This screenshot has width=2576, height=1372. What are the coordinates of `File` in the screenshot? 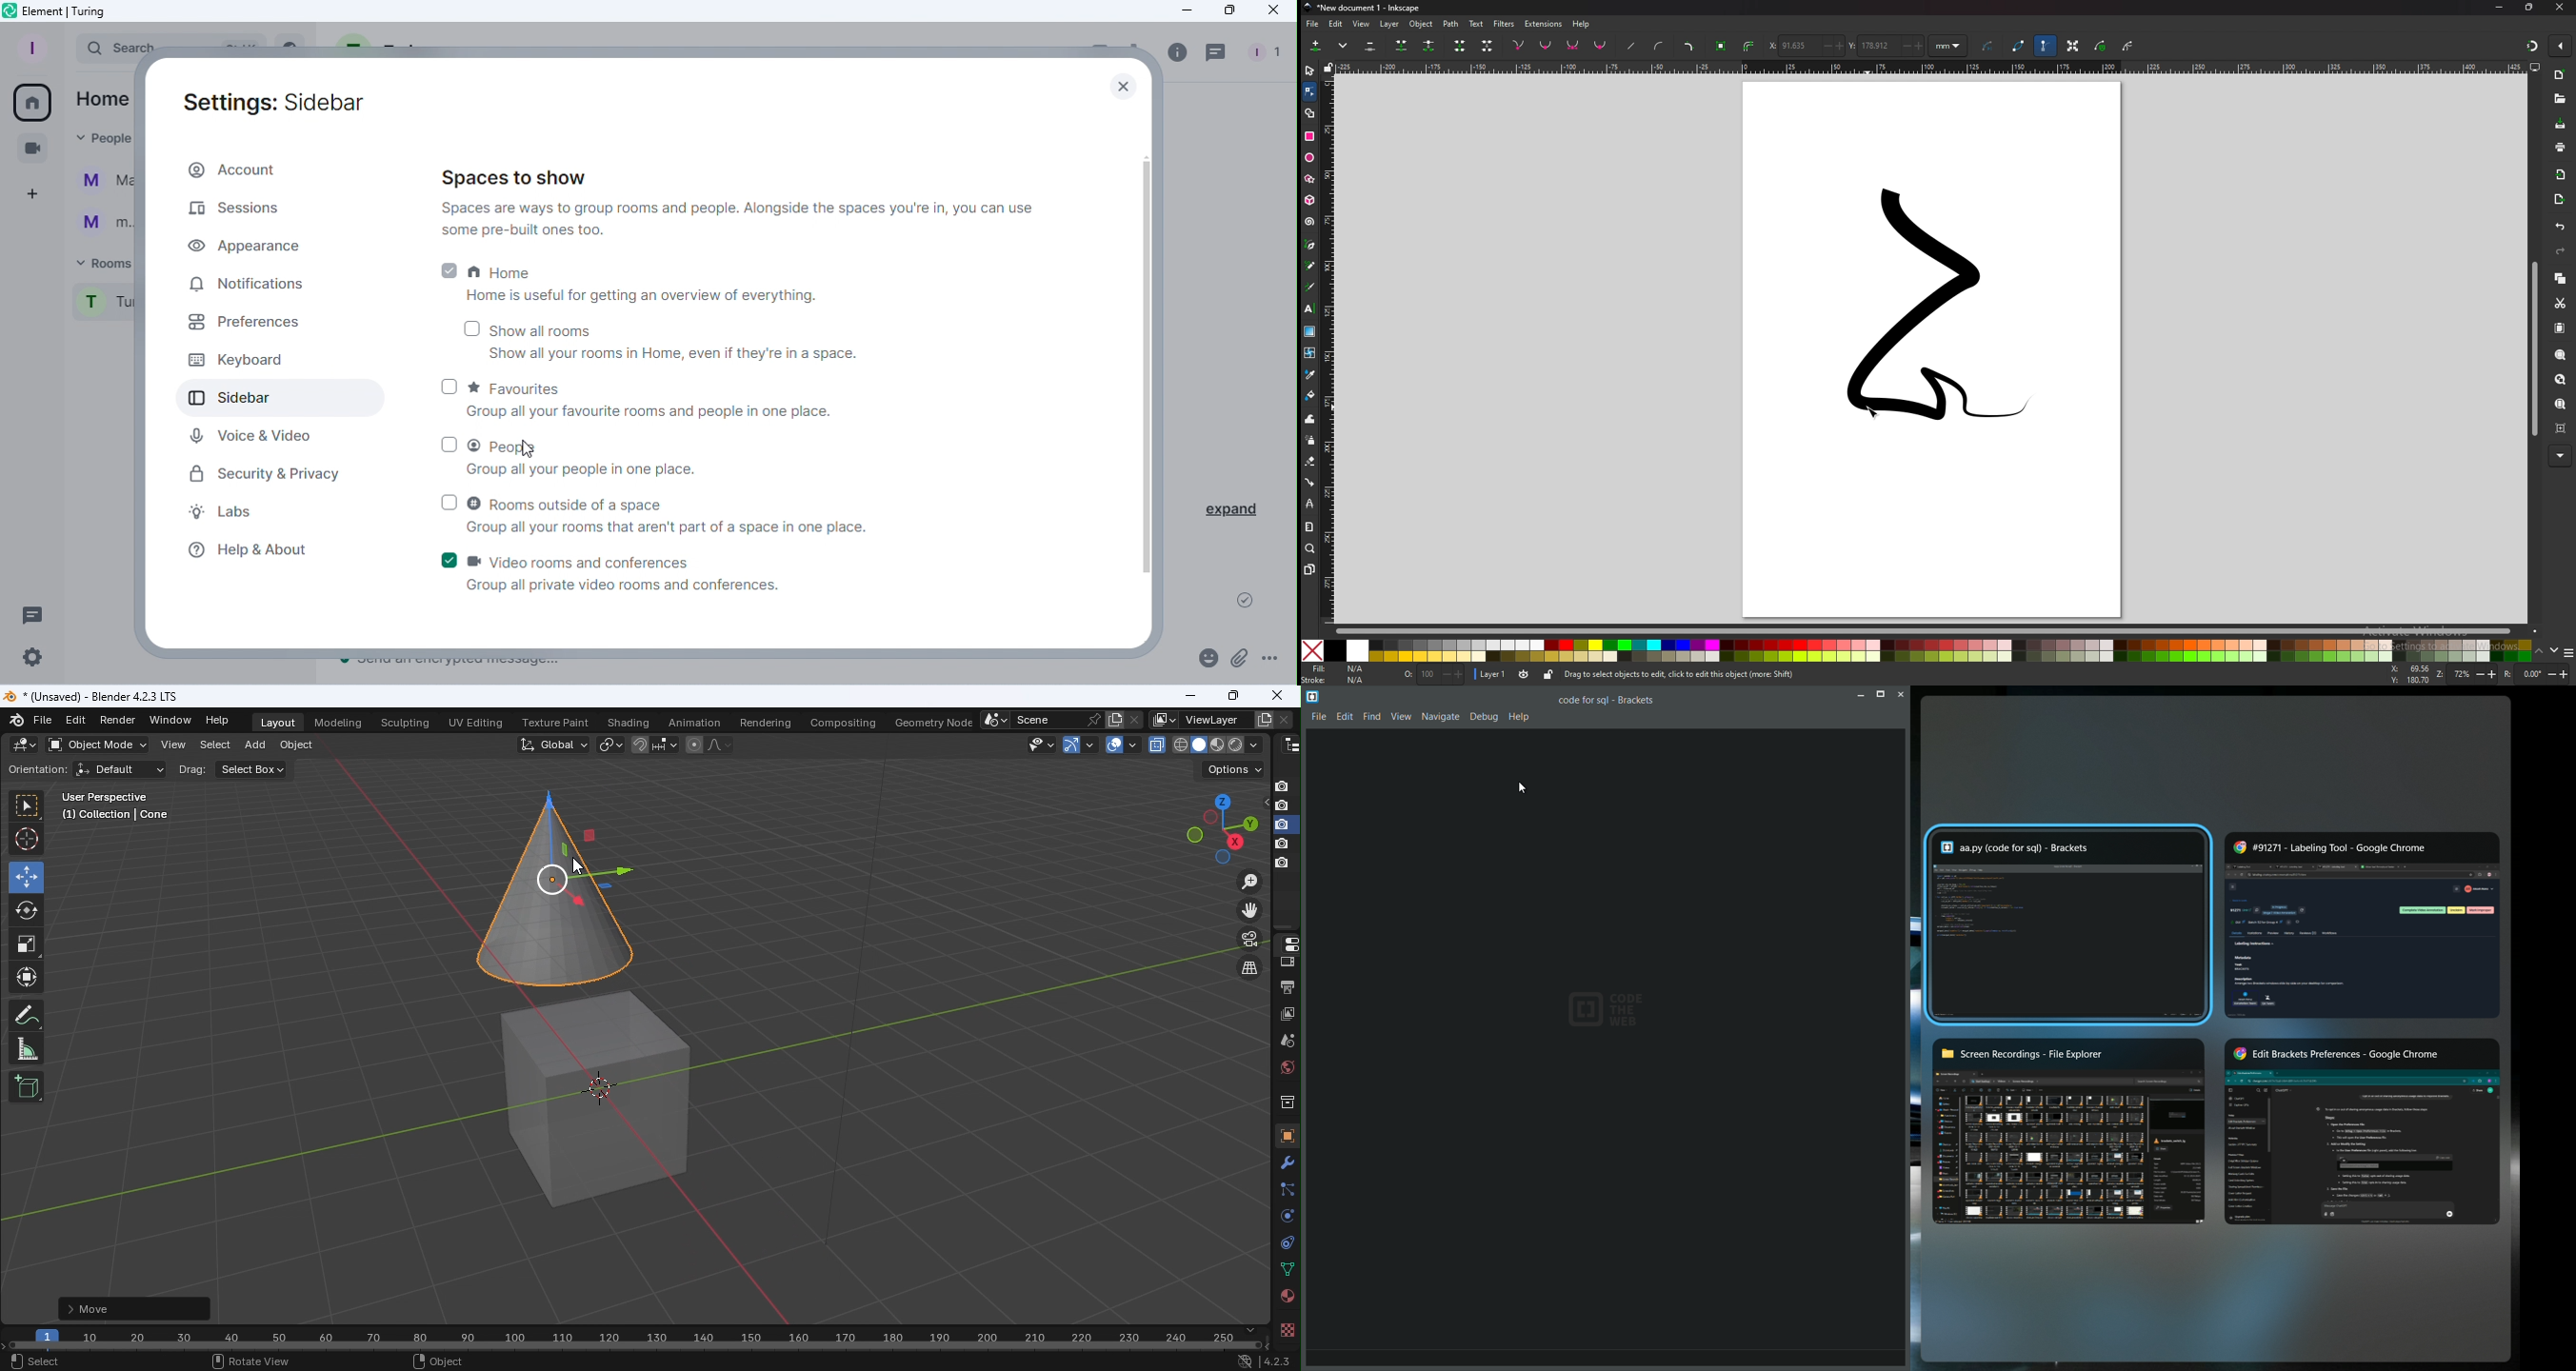 It's located at (1319, 716).